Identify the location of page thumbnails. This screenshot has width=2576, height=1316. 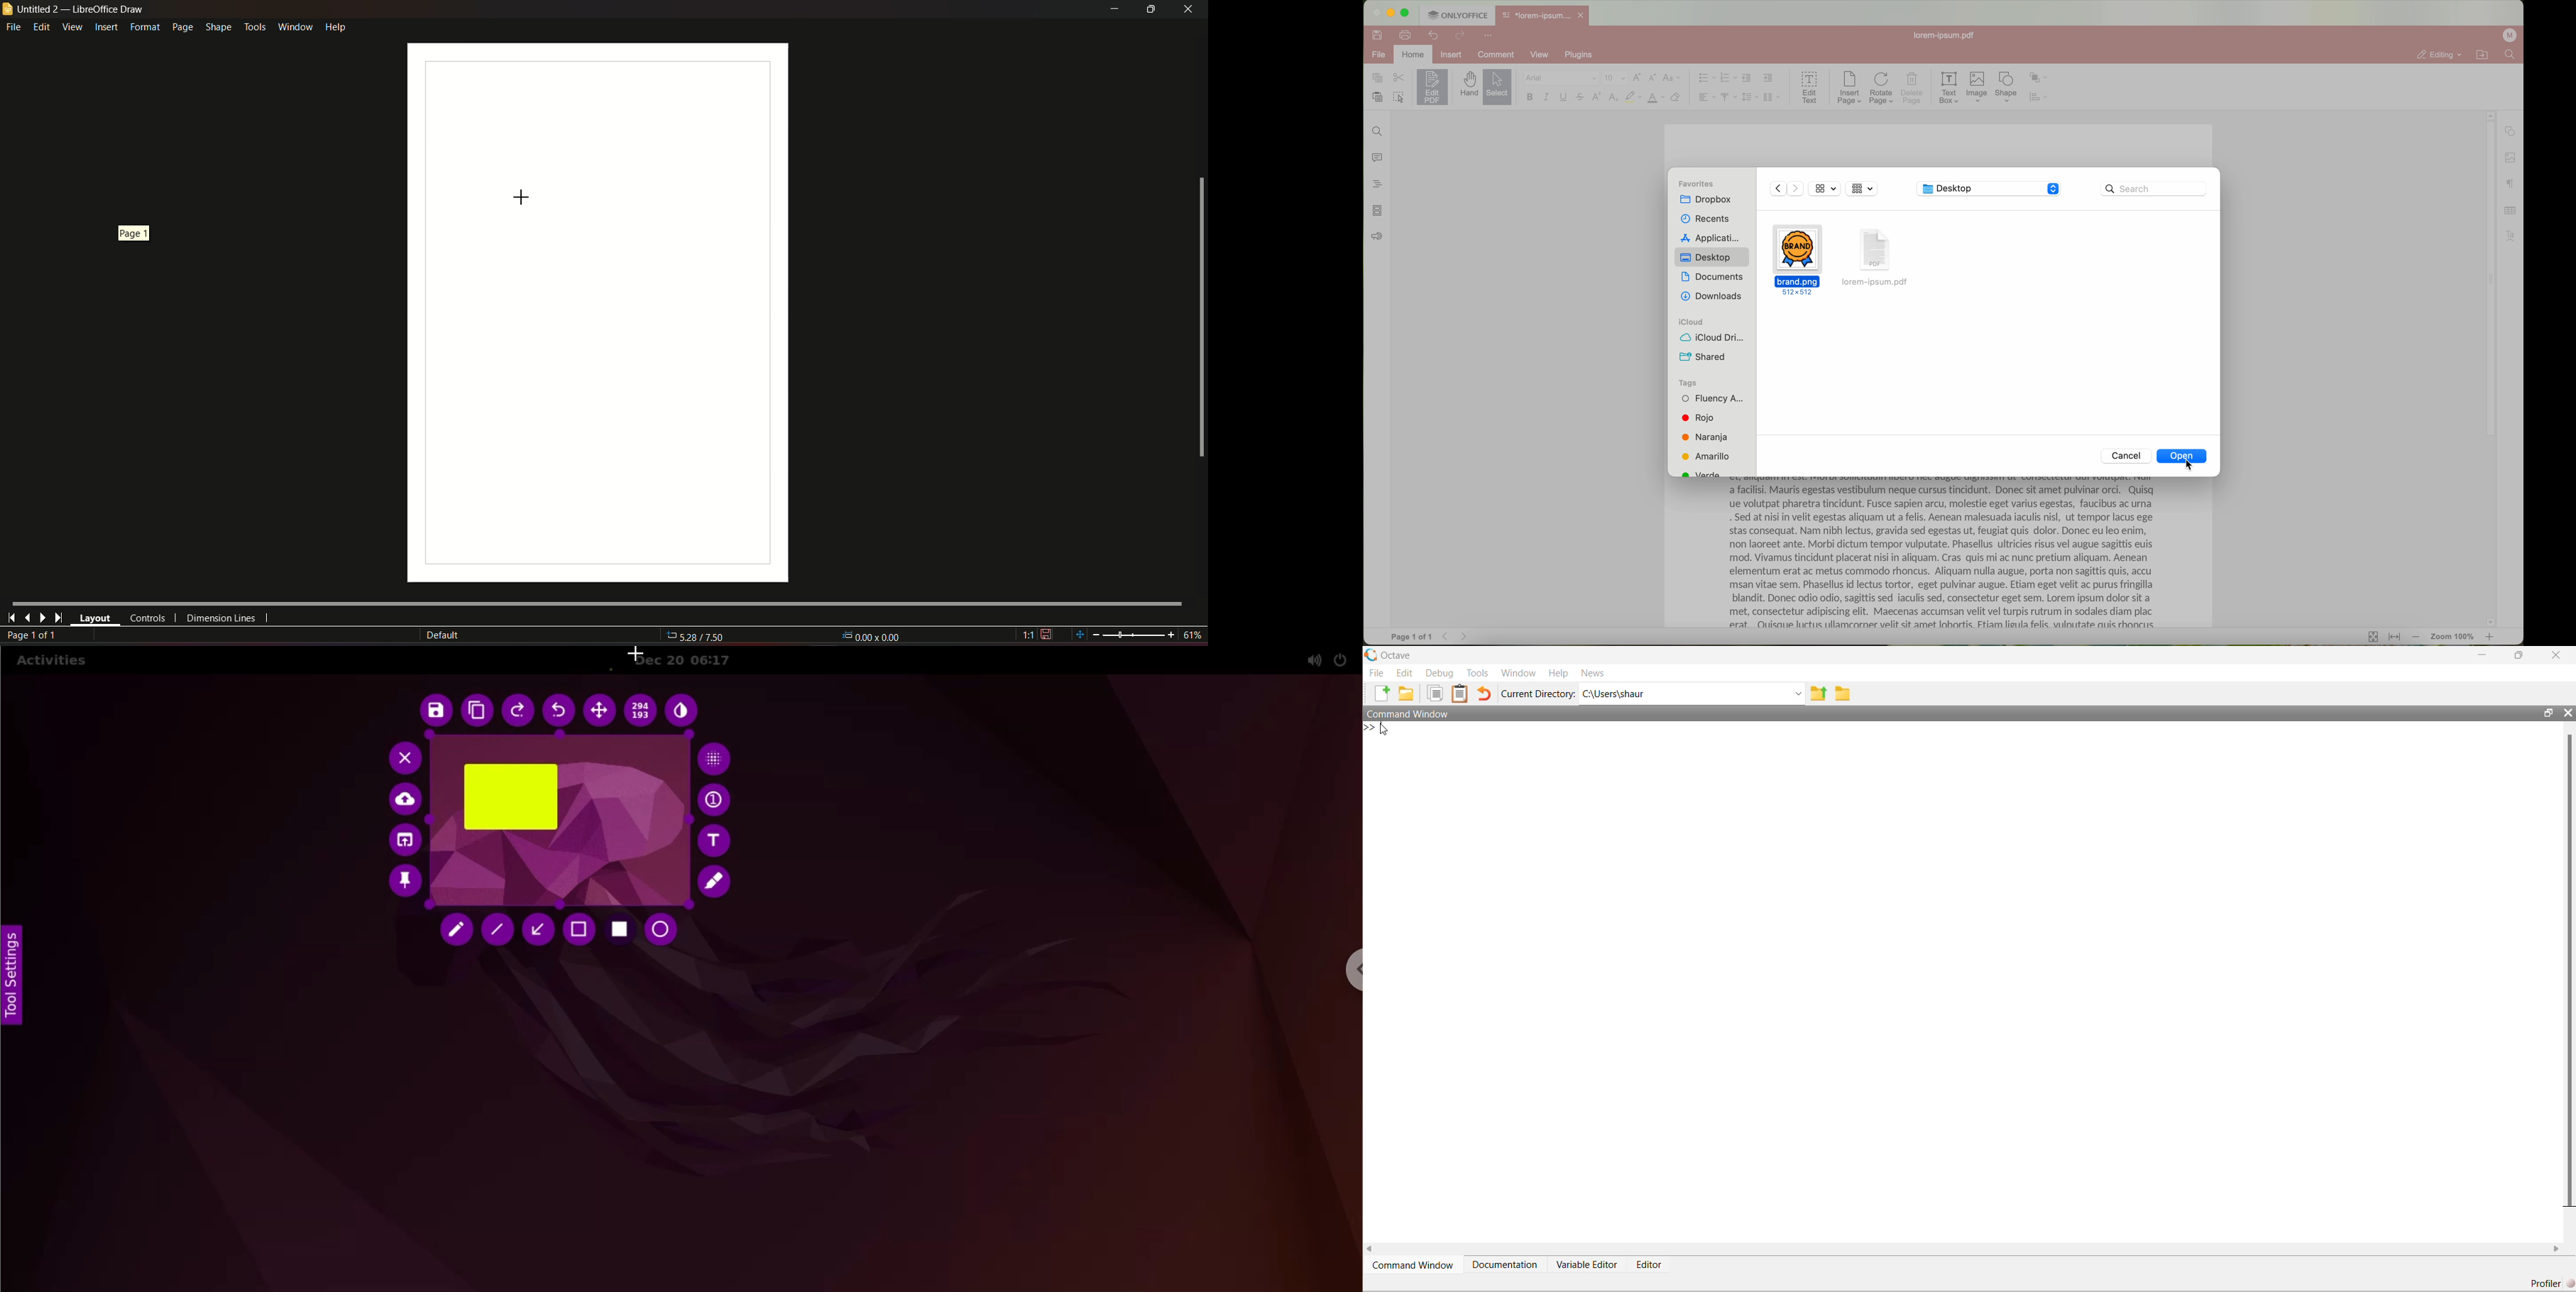
(1377, 210).